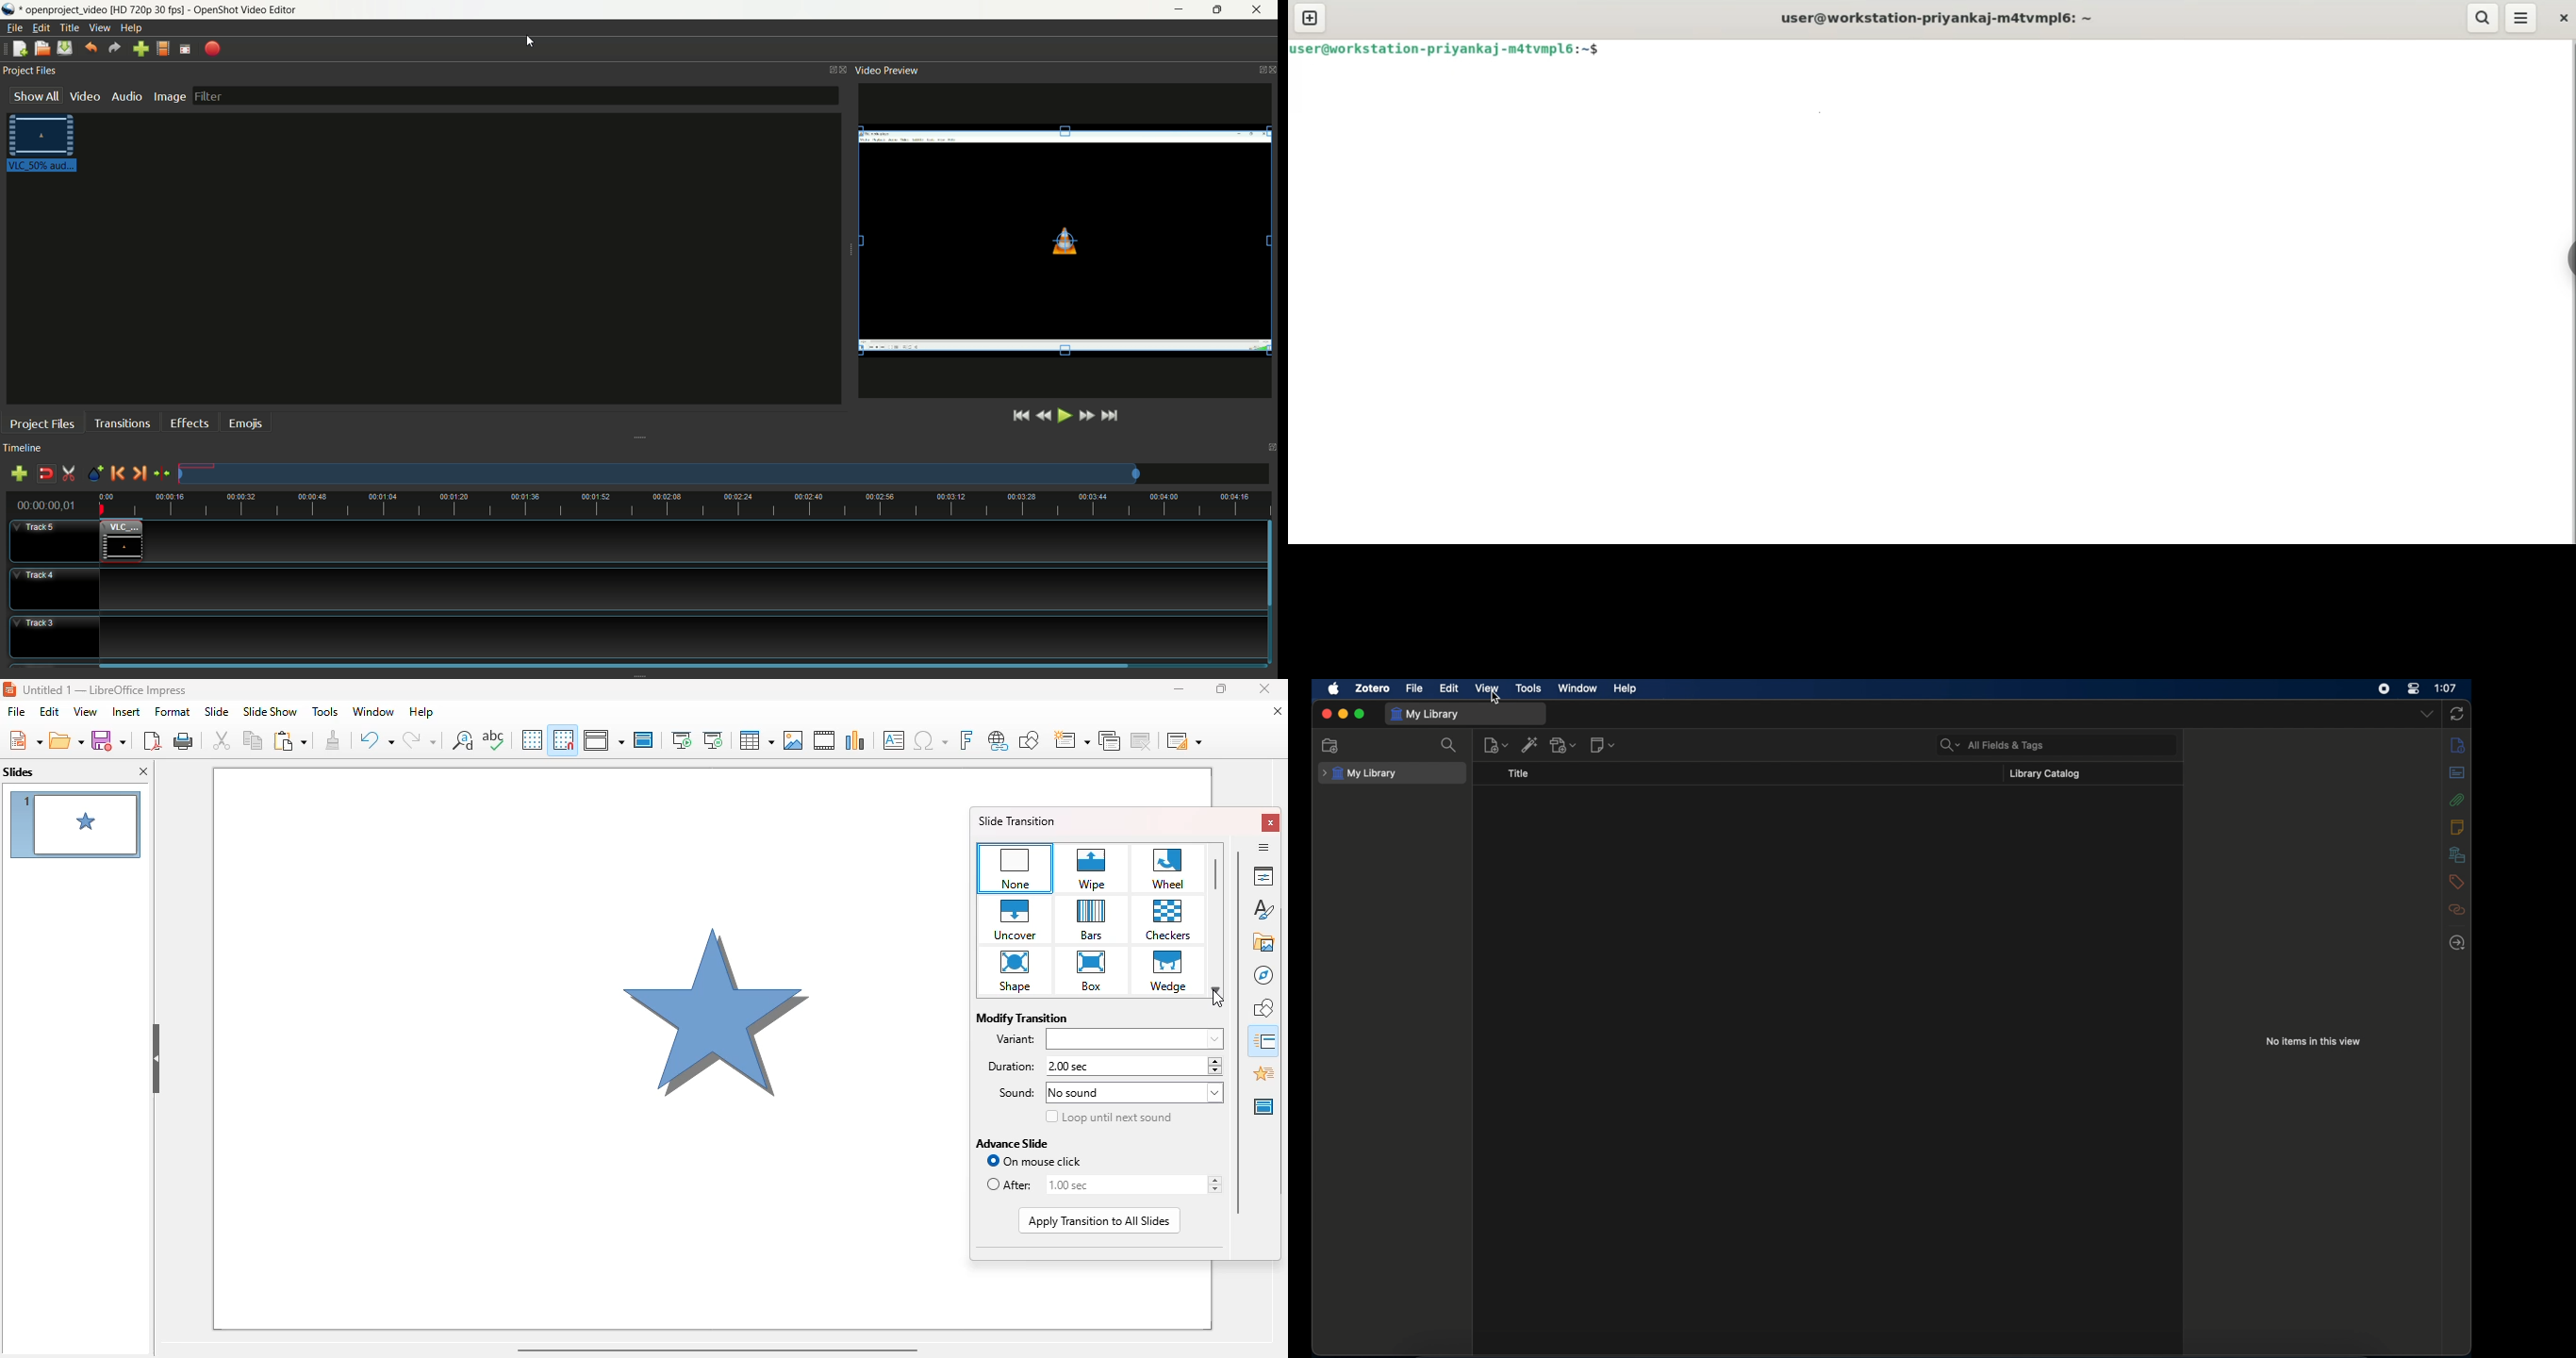 The image size is (2576, 1372). I want to click on track4, so click(57, 590).